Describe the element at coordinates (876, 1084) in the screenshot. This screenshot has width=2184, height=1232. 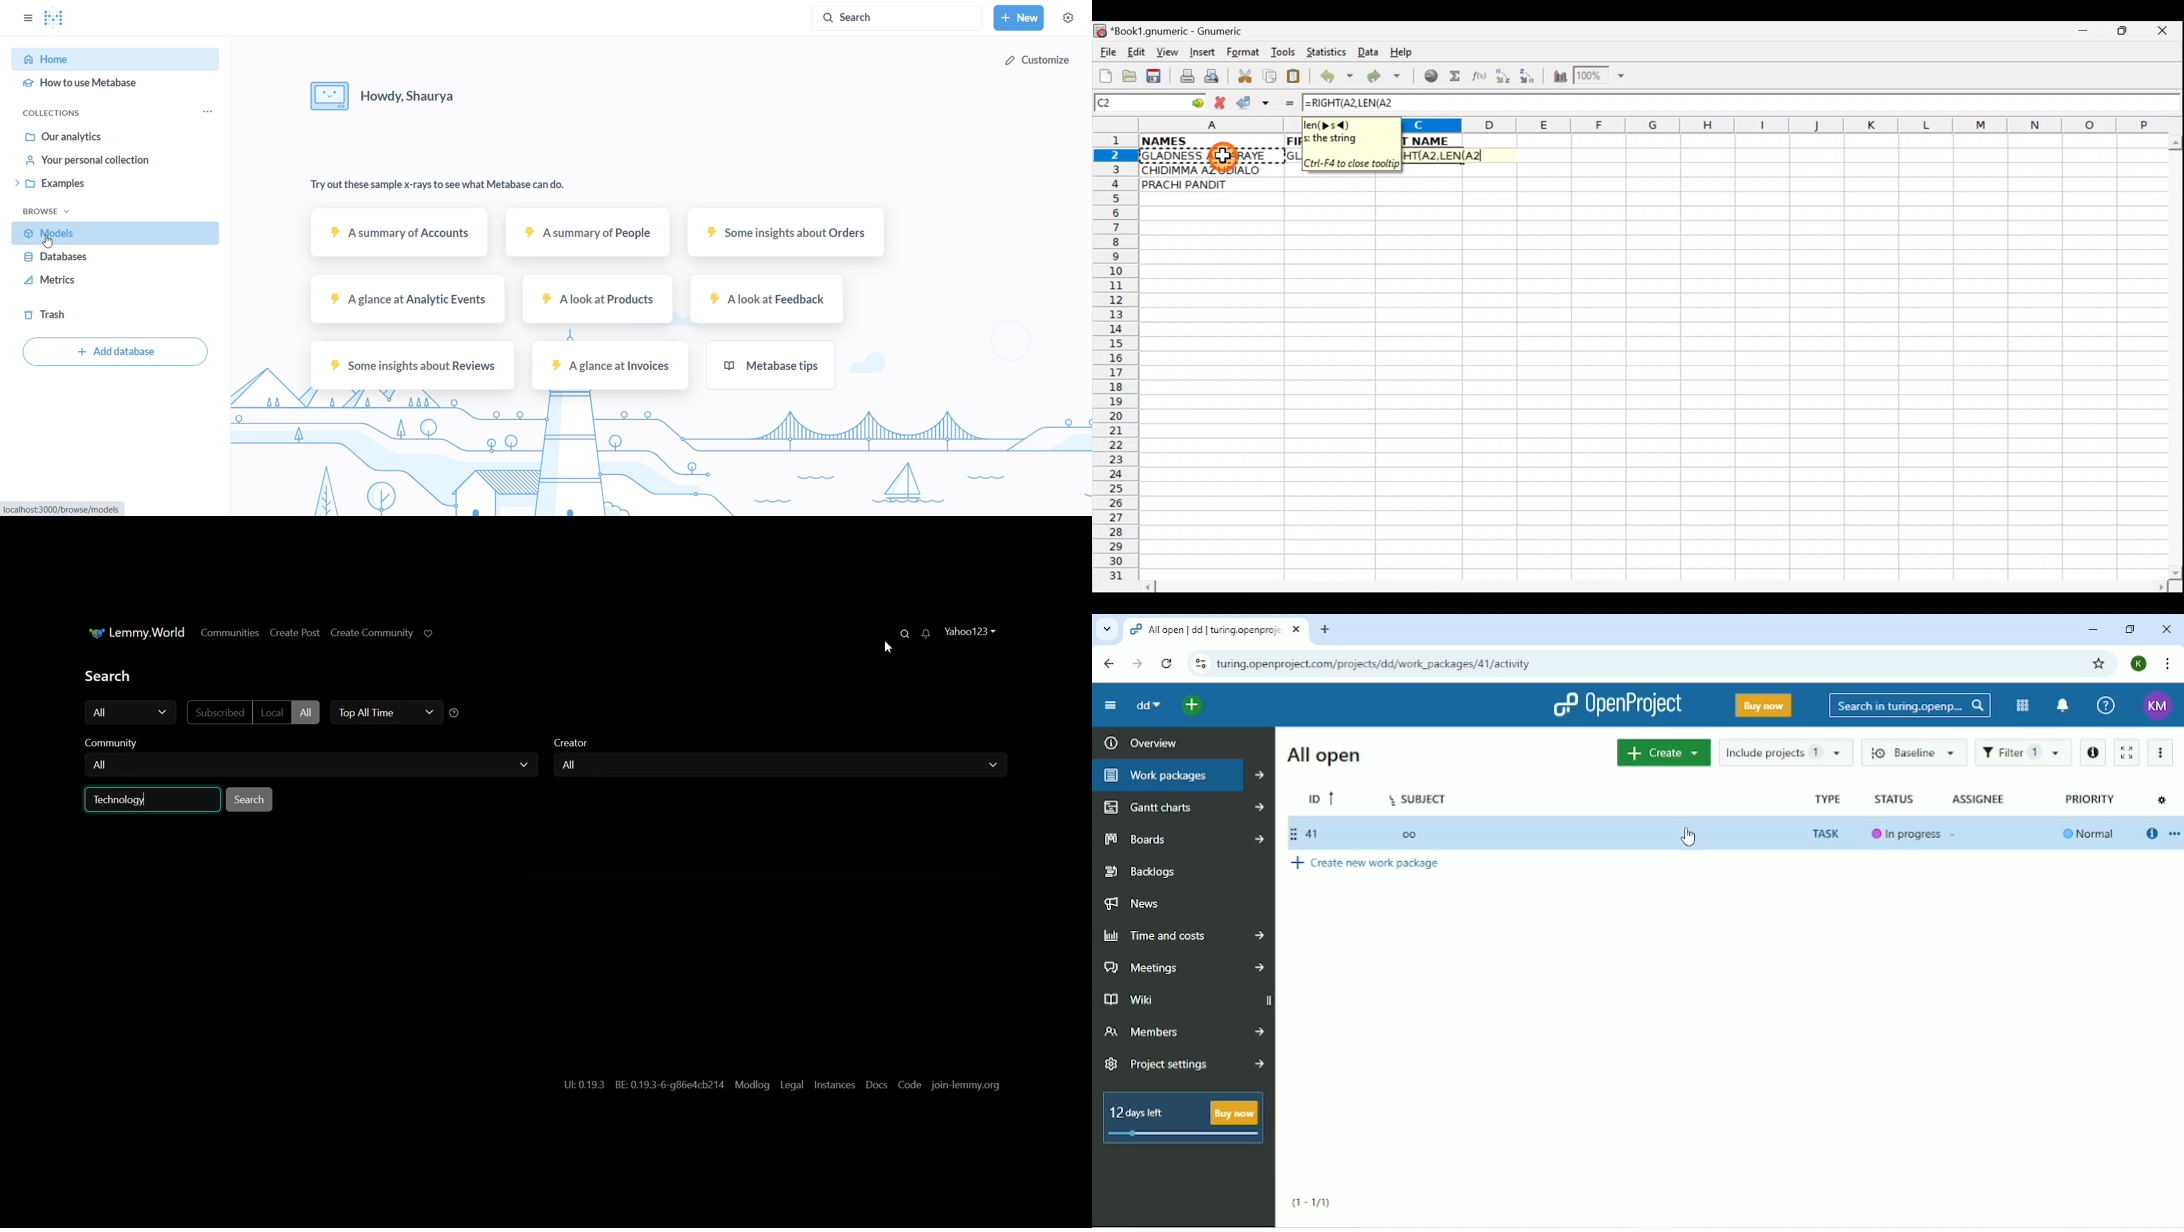
I see `Docs` at that location.